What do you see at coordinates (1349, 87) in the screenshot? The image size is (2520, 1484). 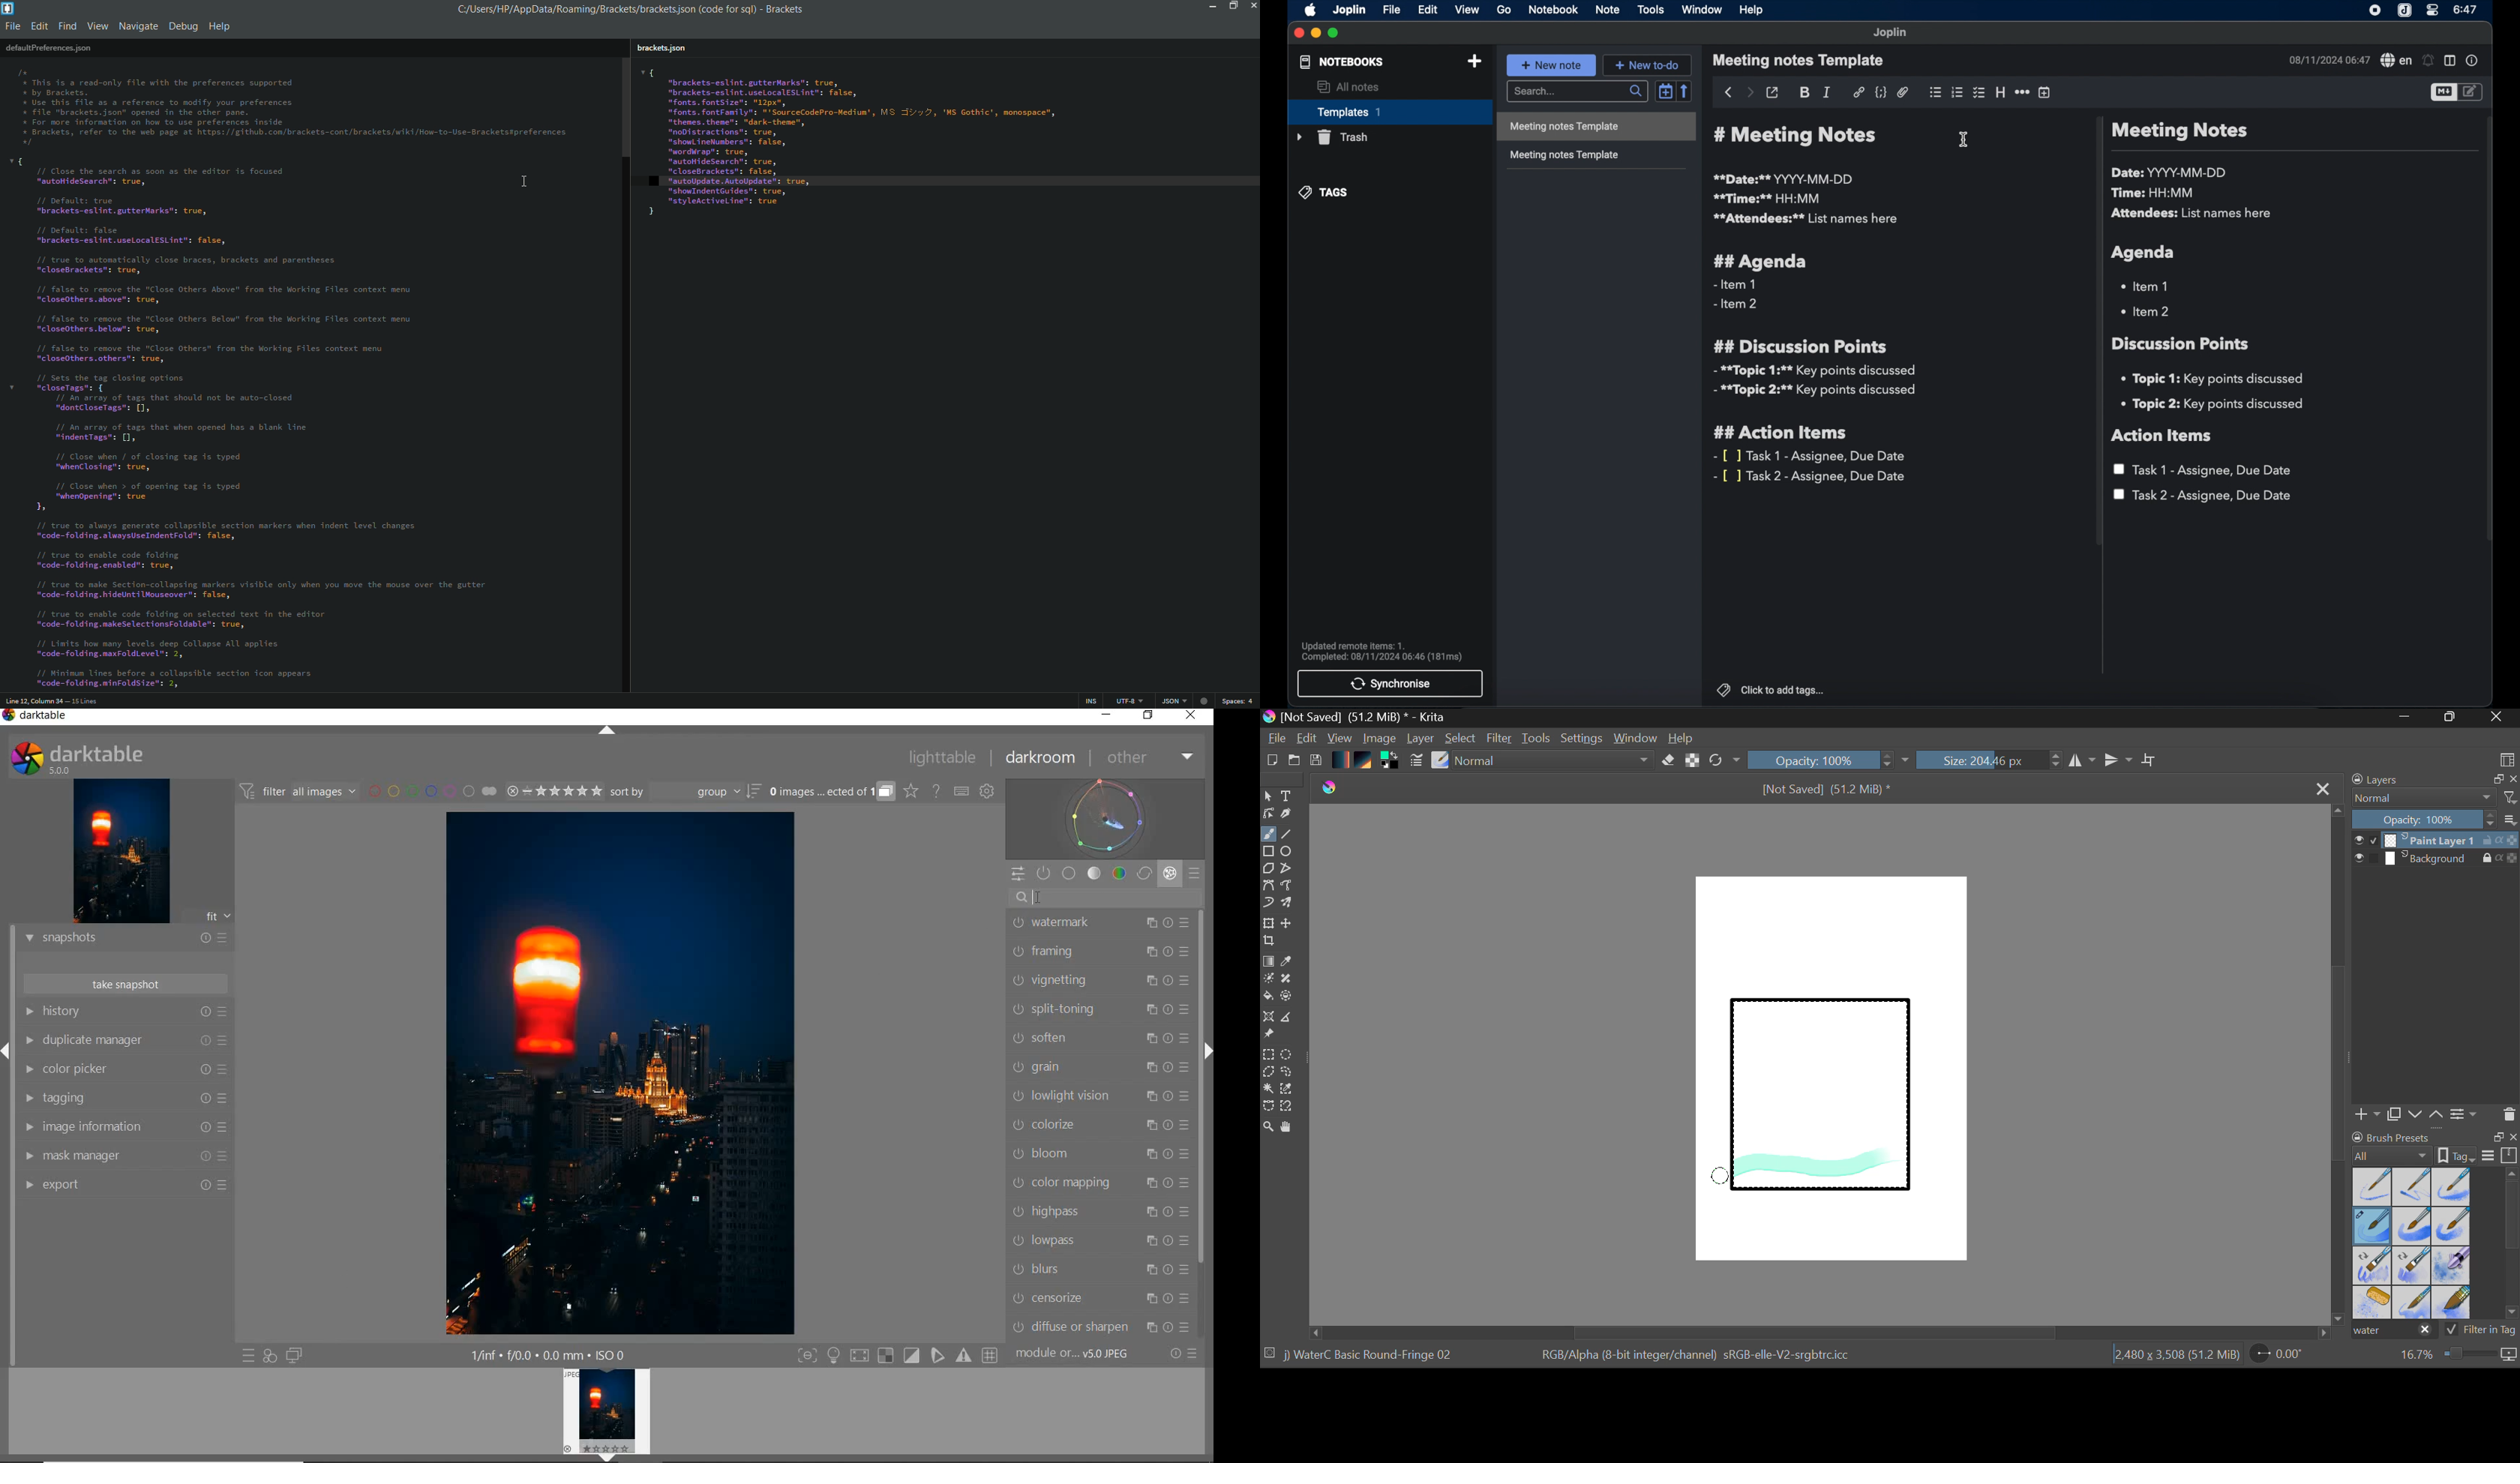 I see `all notes` at bounding box center [1349, 87].